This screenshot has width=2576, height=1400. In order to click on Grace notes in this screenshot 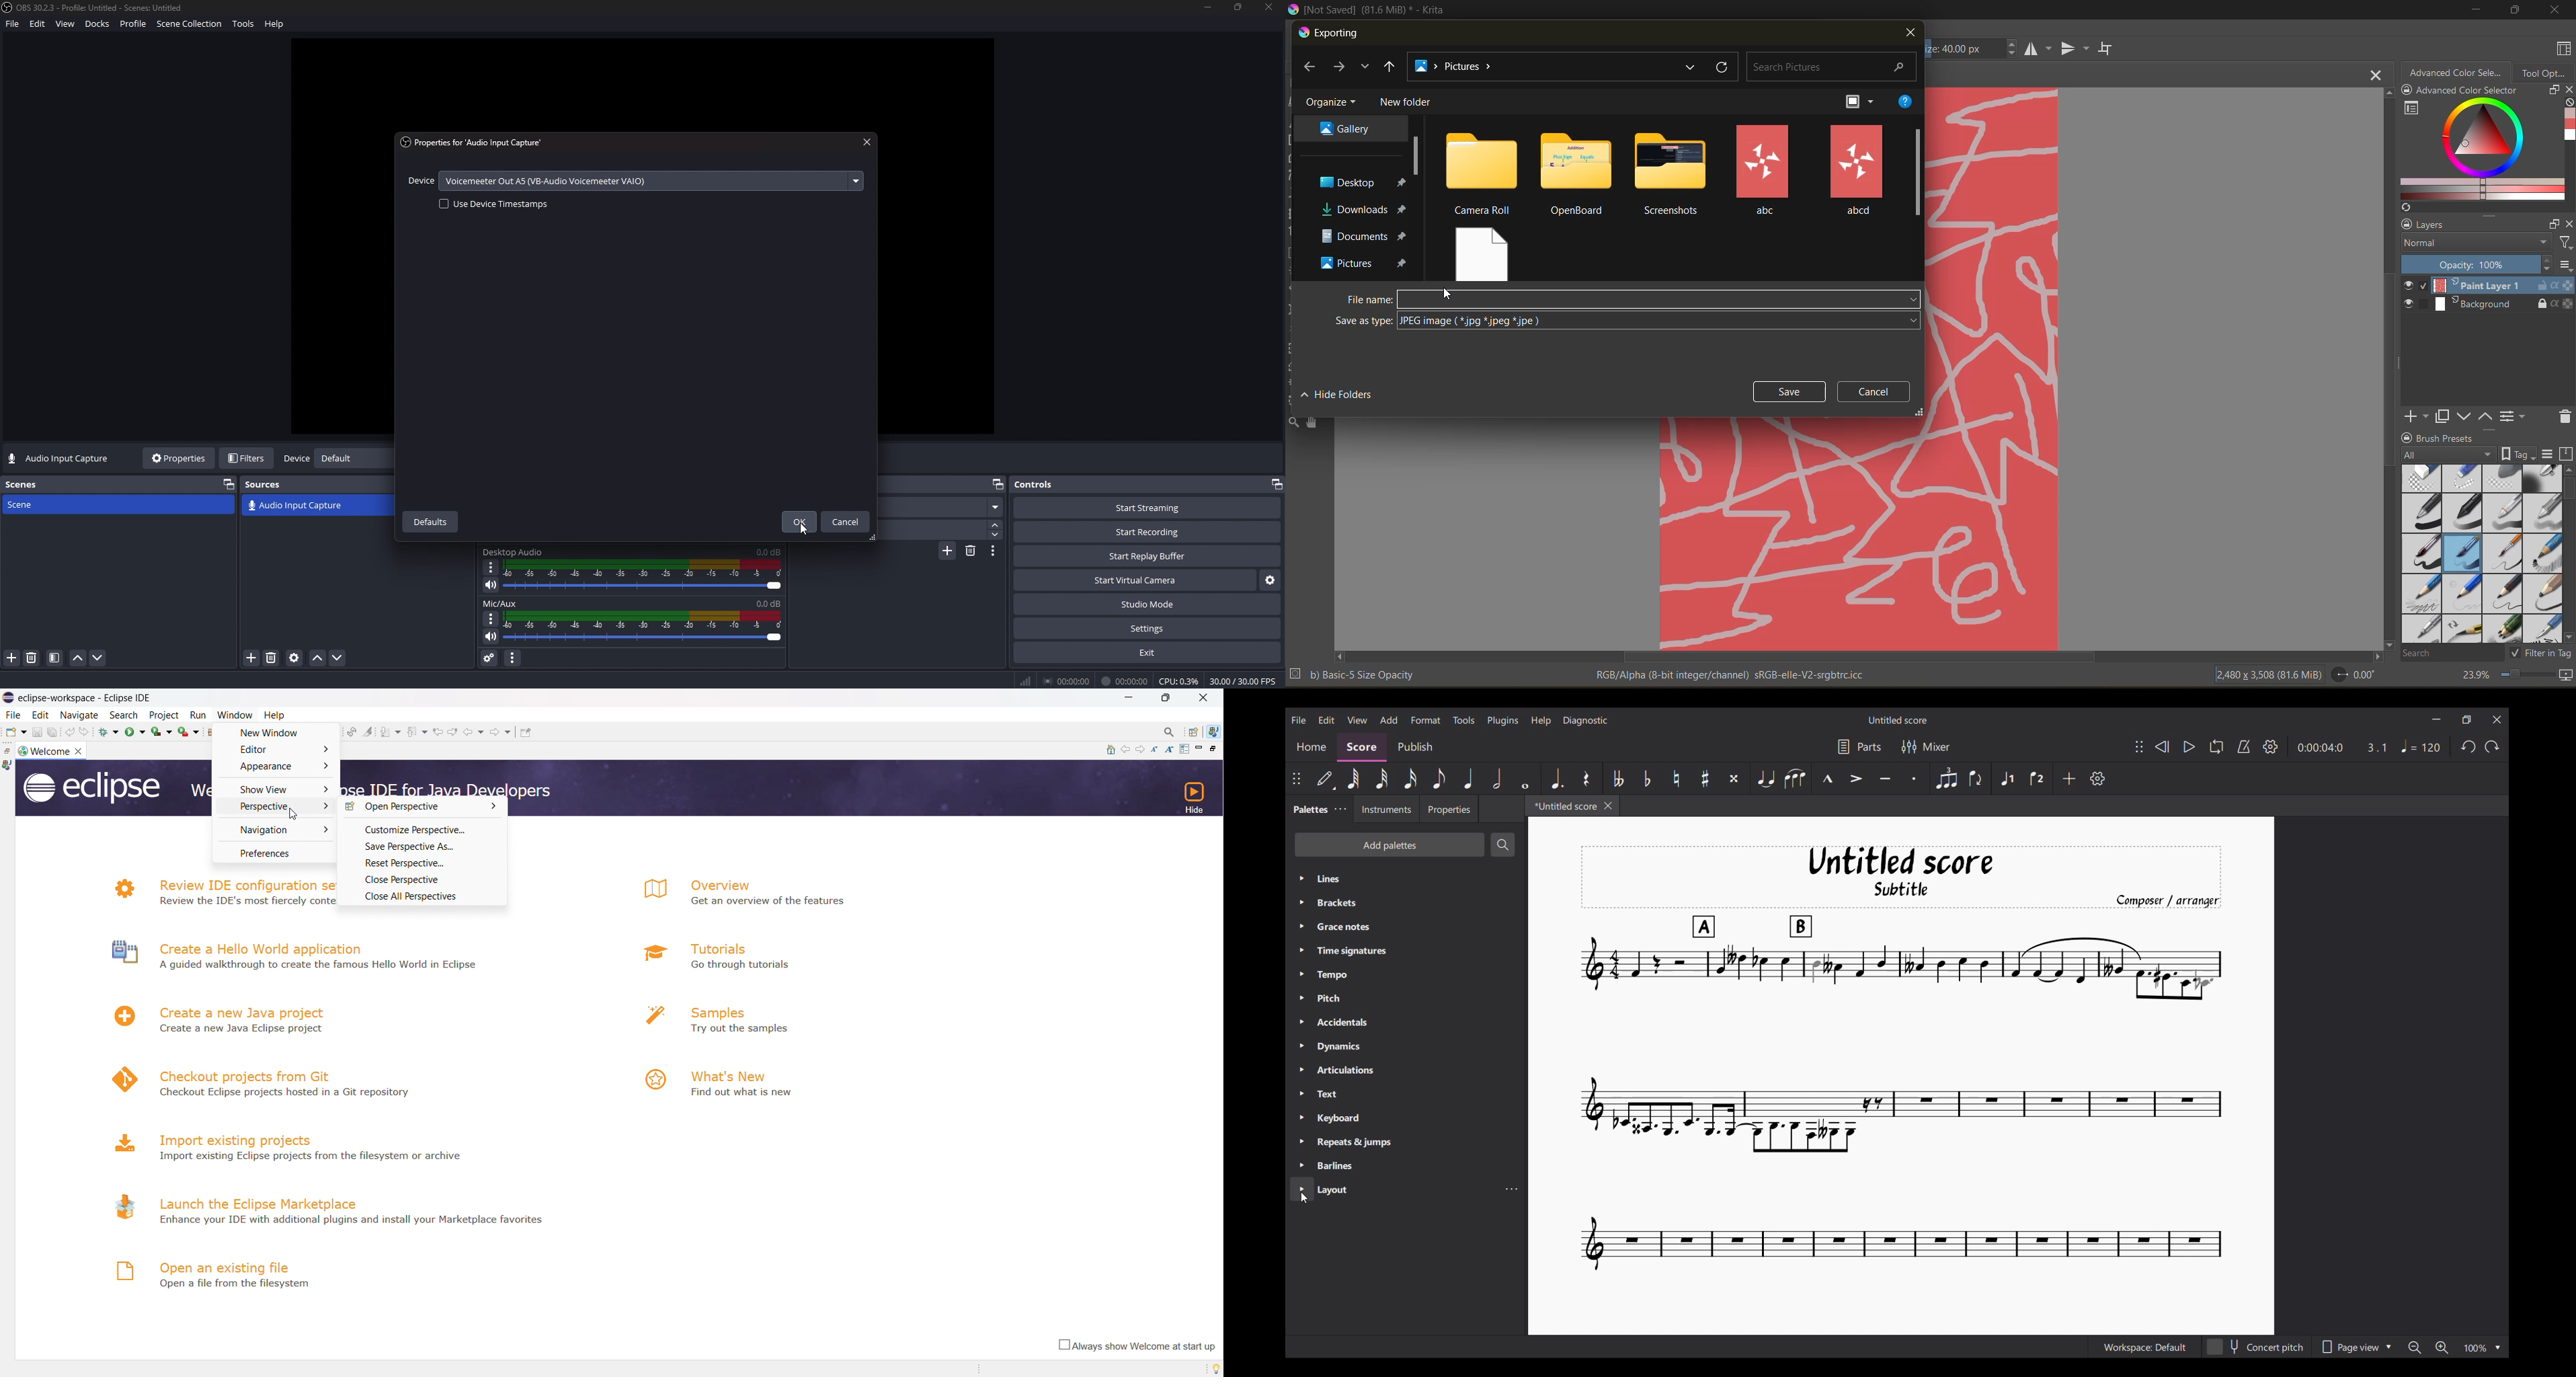, I will do `click(1406, 926)`.